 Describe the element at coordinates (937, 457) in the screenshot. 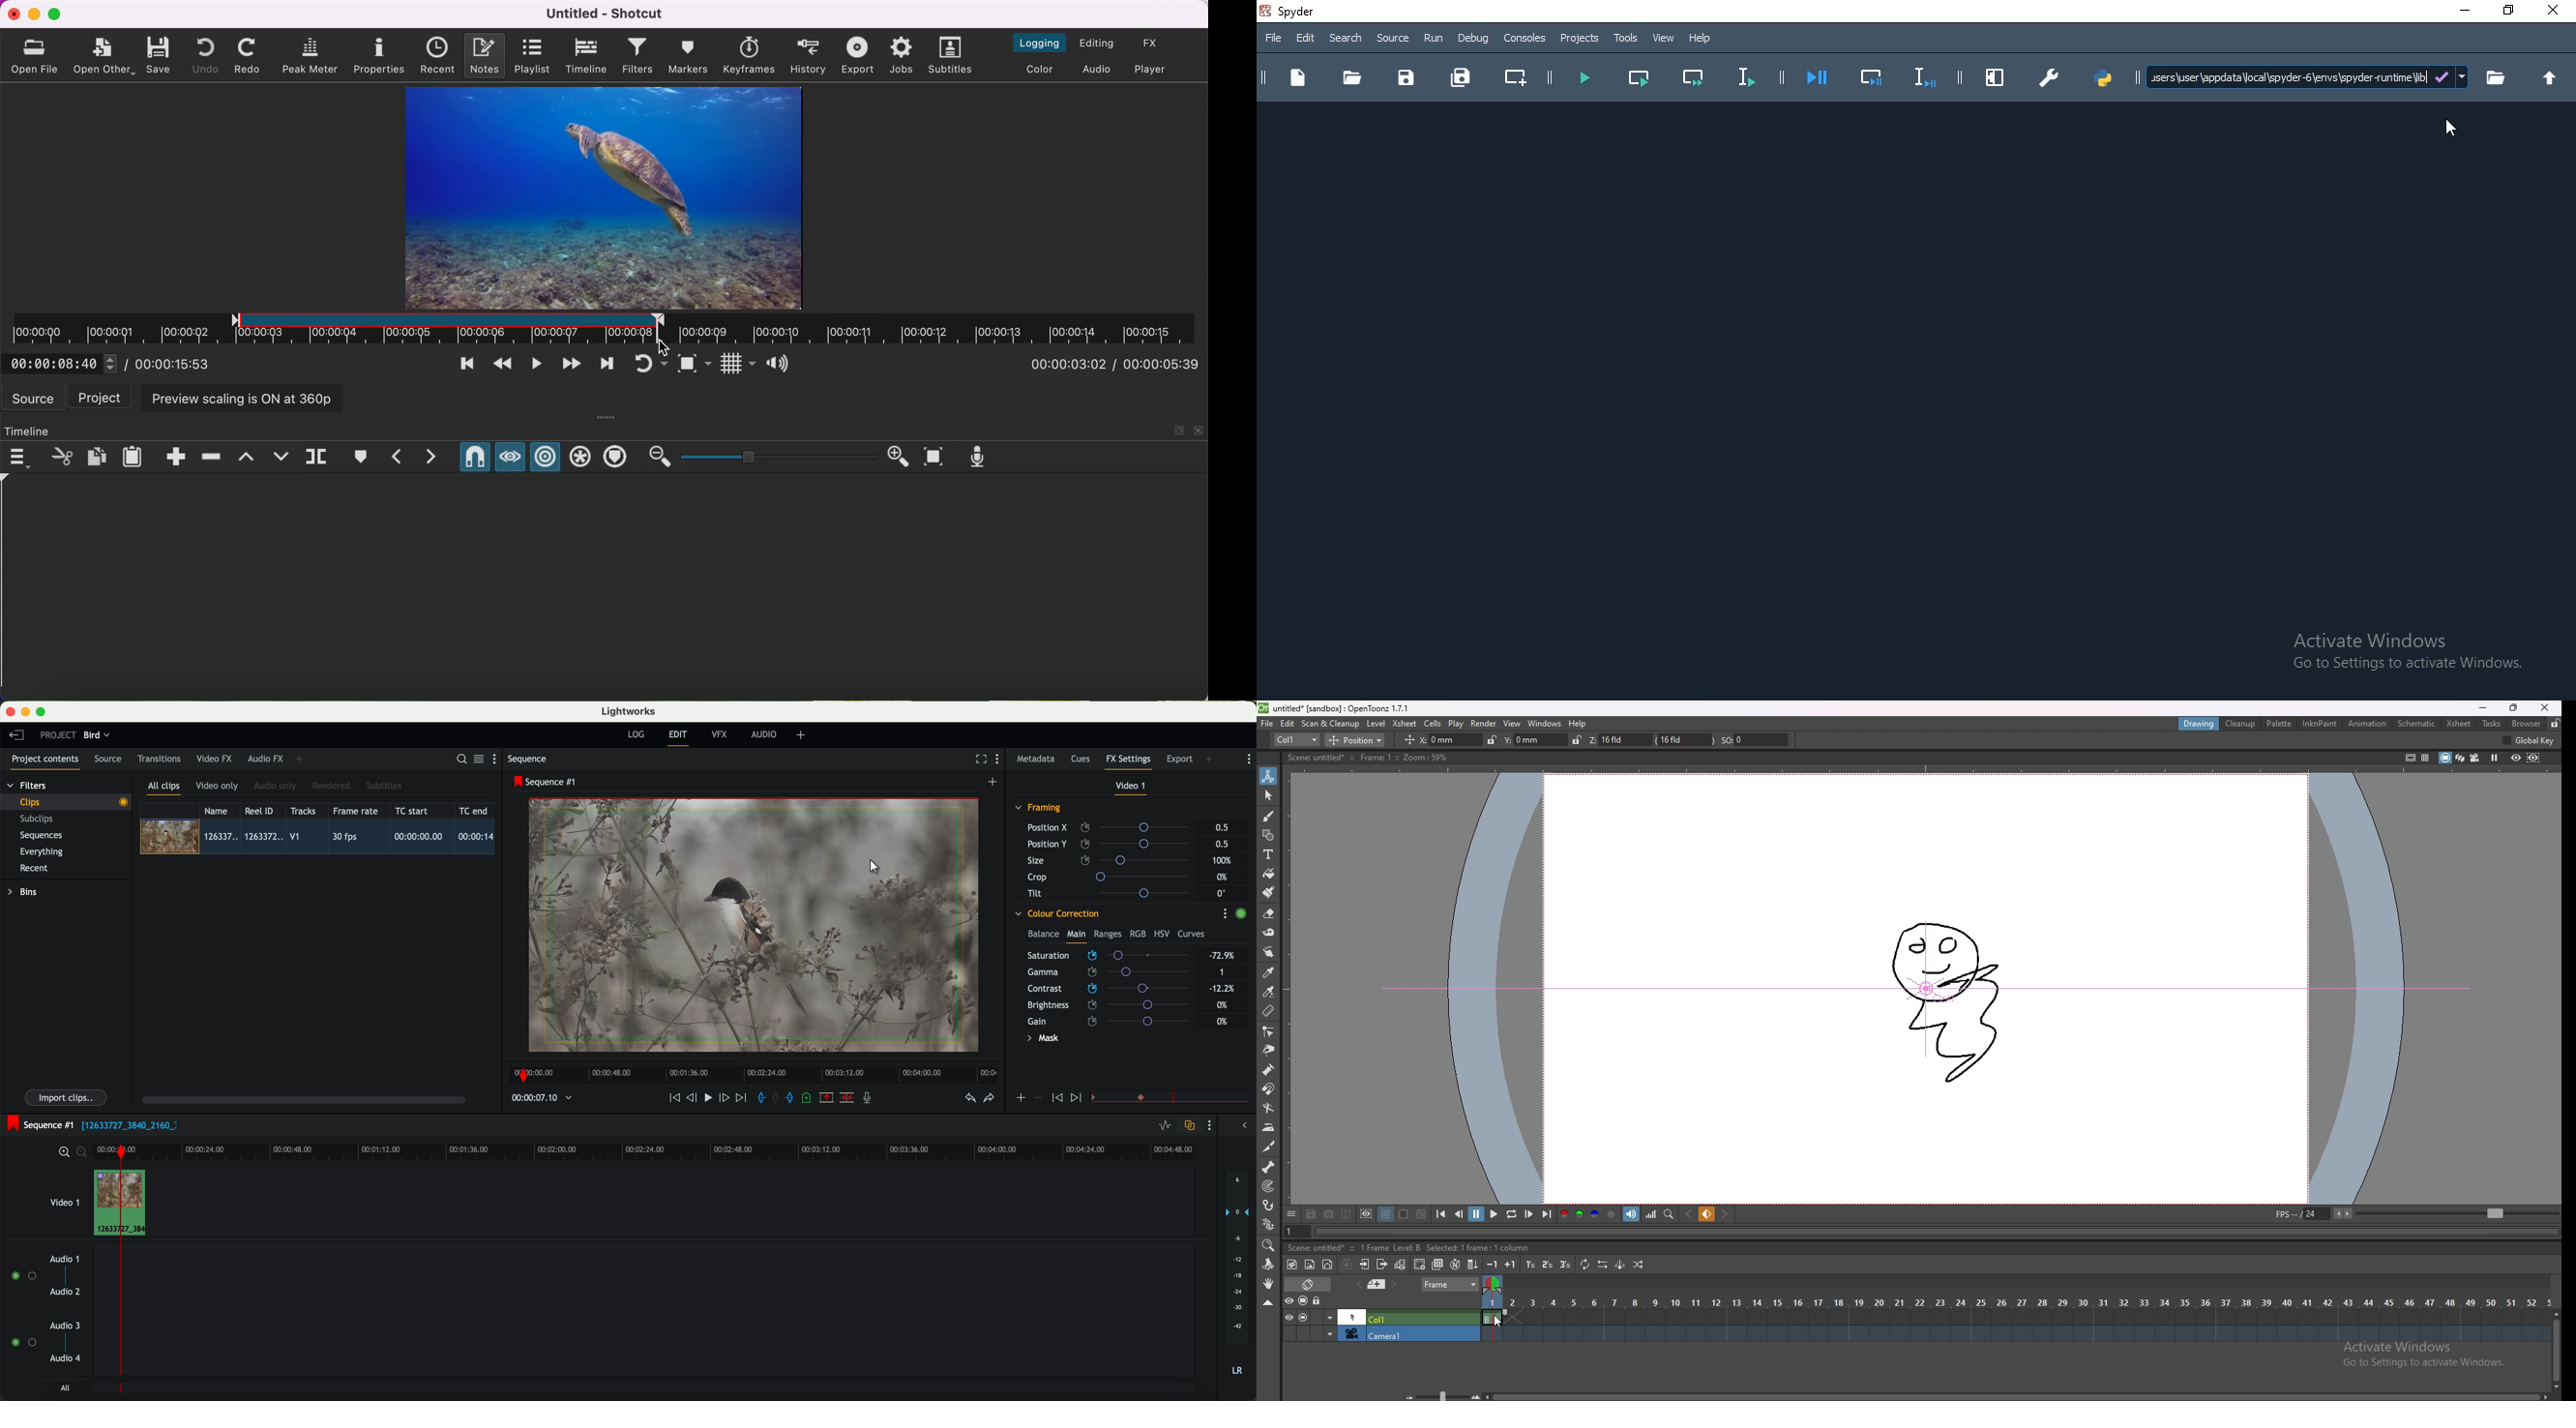

I see `zoom timeline to fit` at that location.